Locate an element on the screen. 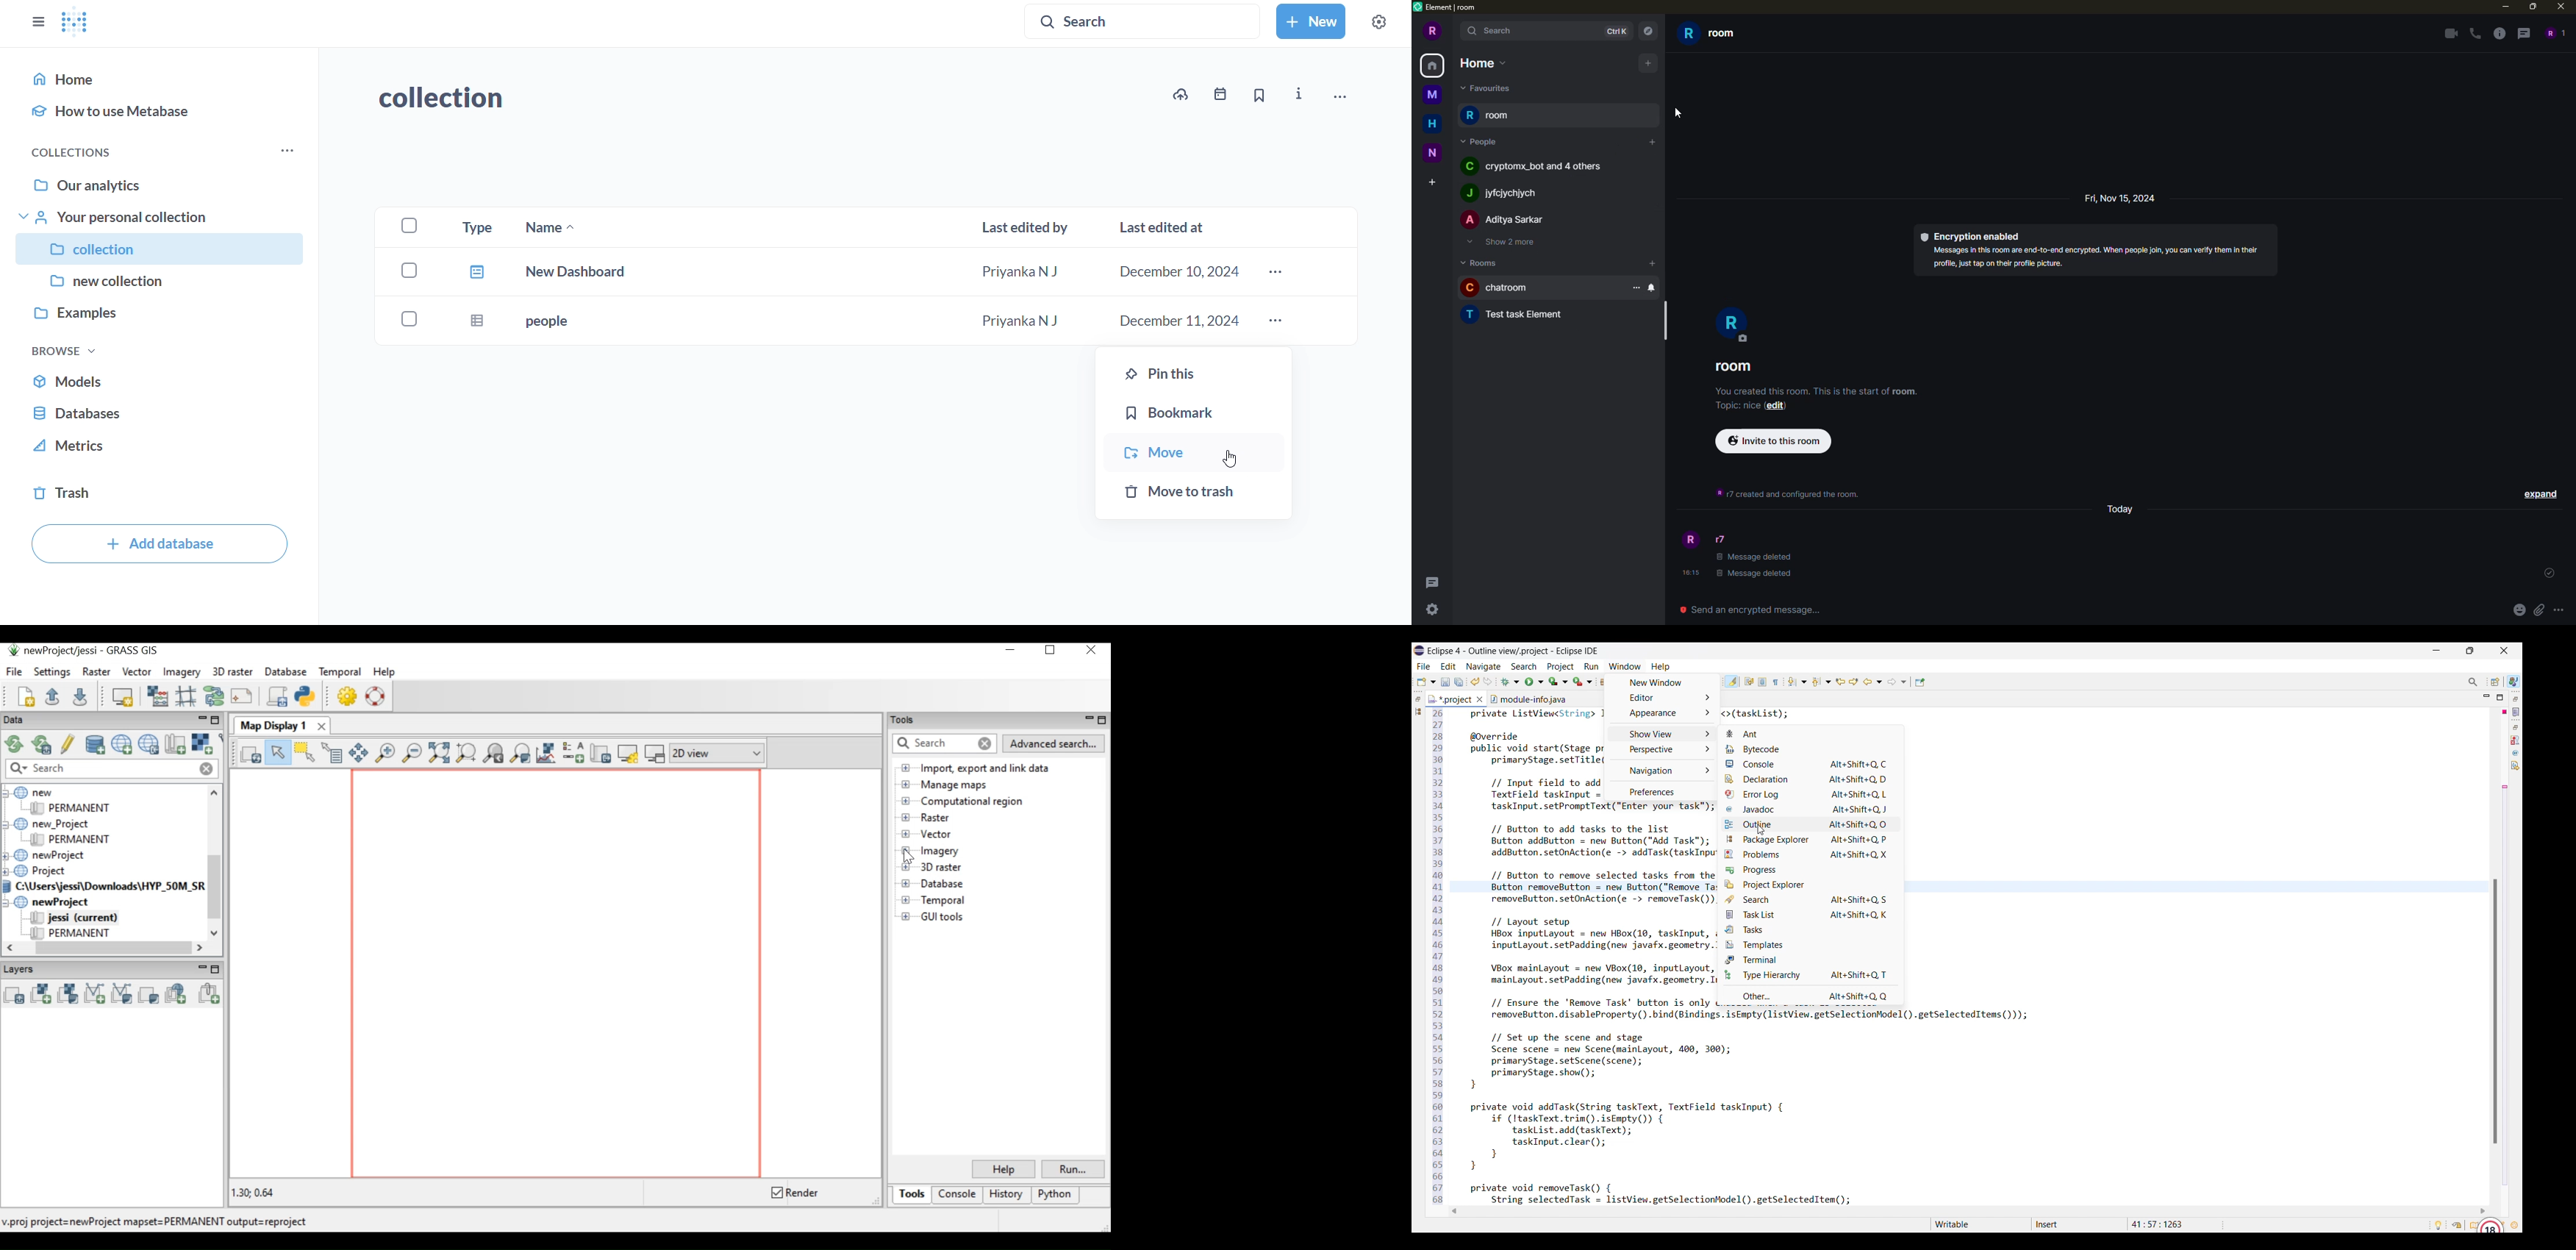 The height and width of the screenshot is (1260, 2576). Help menu is located at coordinates (1661, 667).